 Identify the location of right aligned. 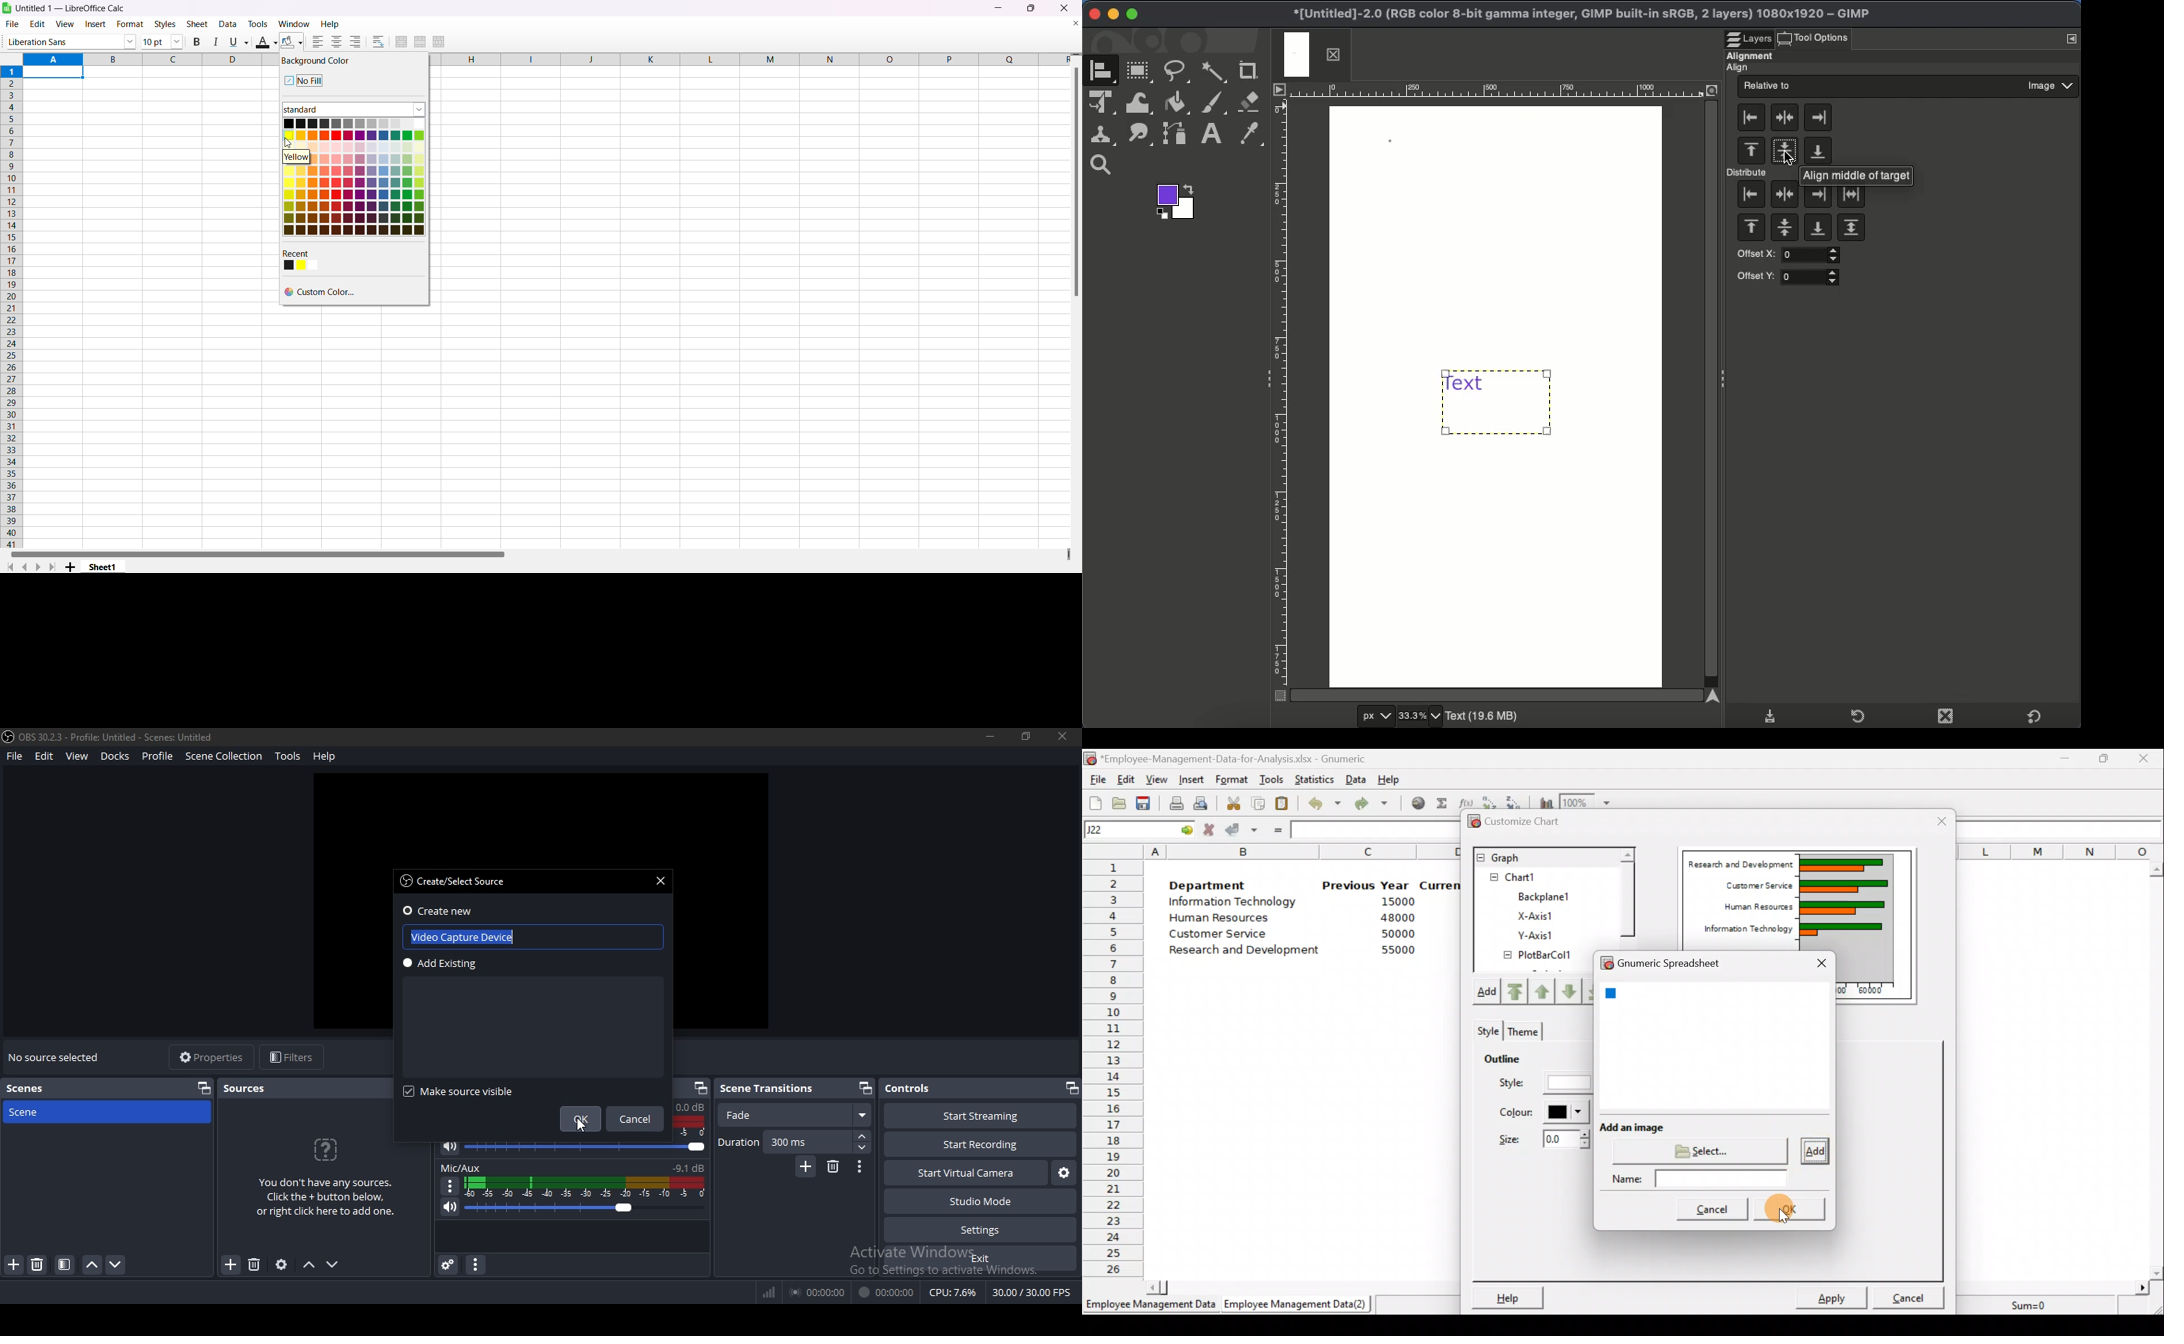
(353, 41).